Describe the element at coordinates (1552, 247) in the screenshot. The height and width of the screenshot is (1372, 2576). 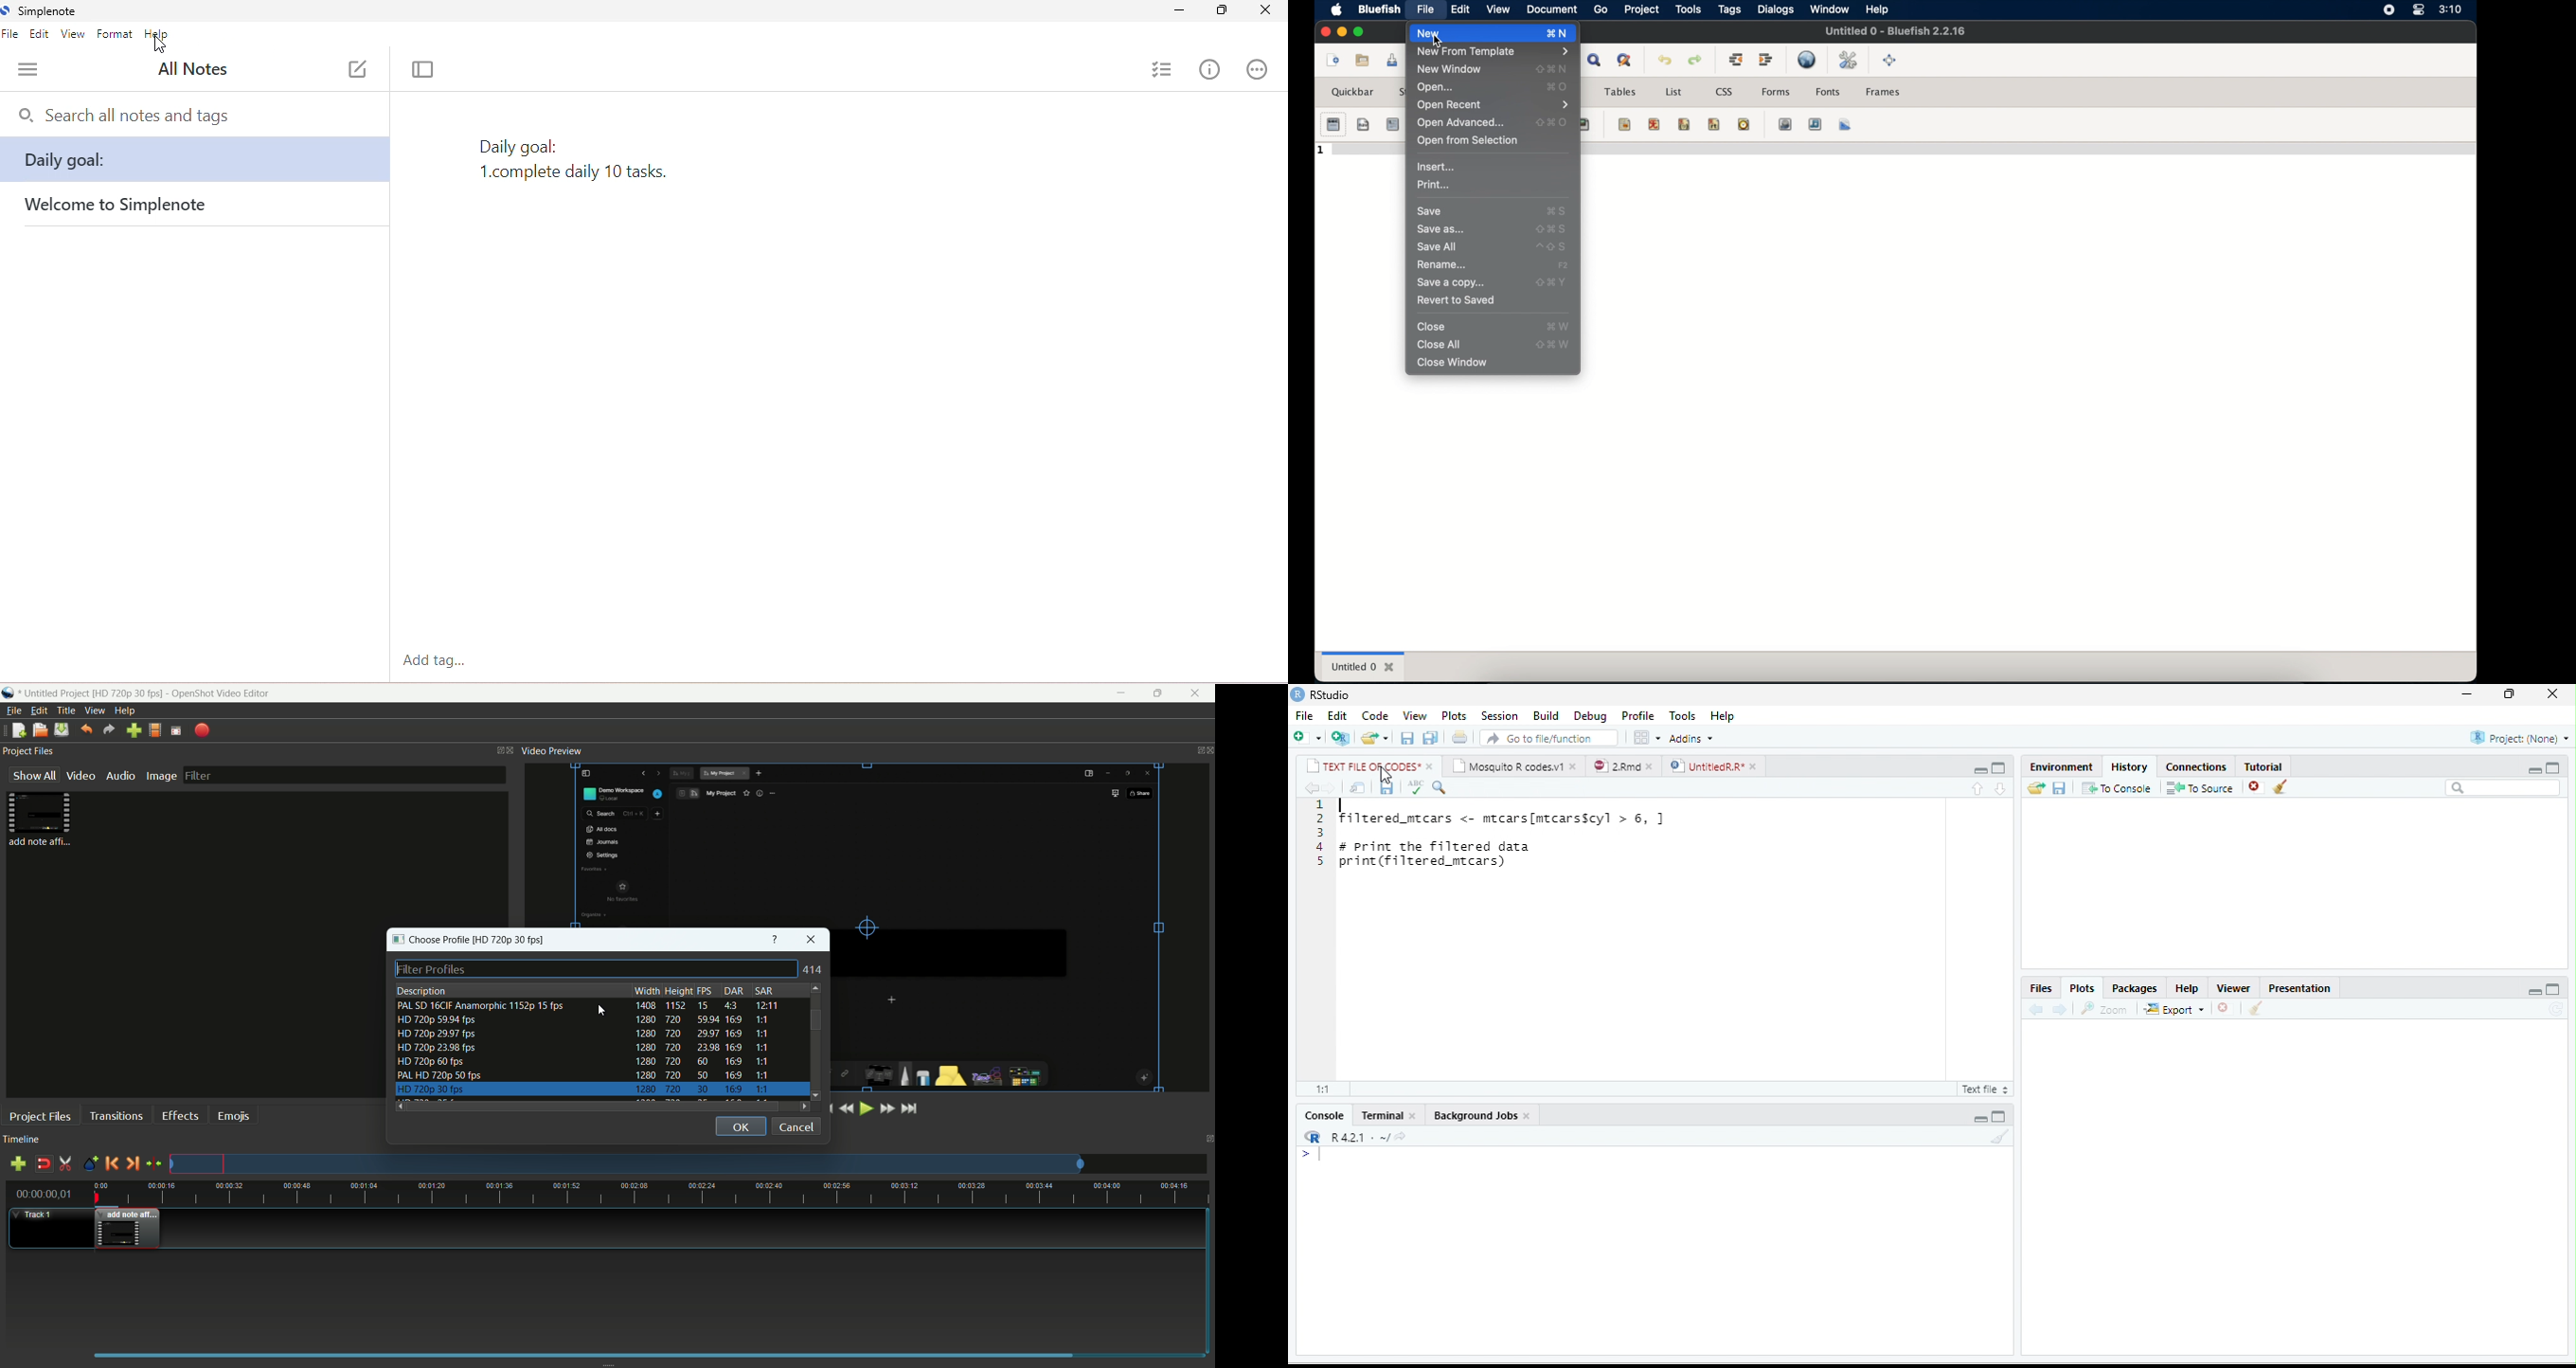
I see `save all shortcut` at that location.